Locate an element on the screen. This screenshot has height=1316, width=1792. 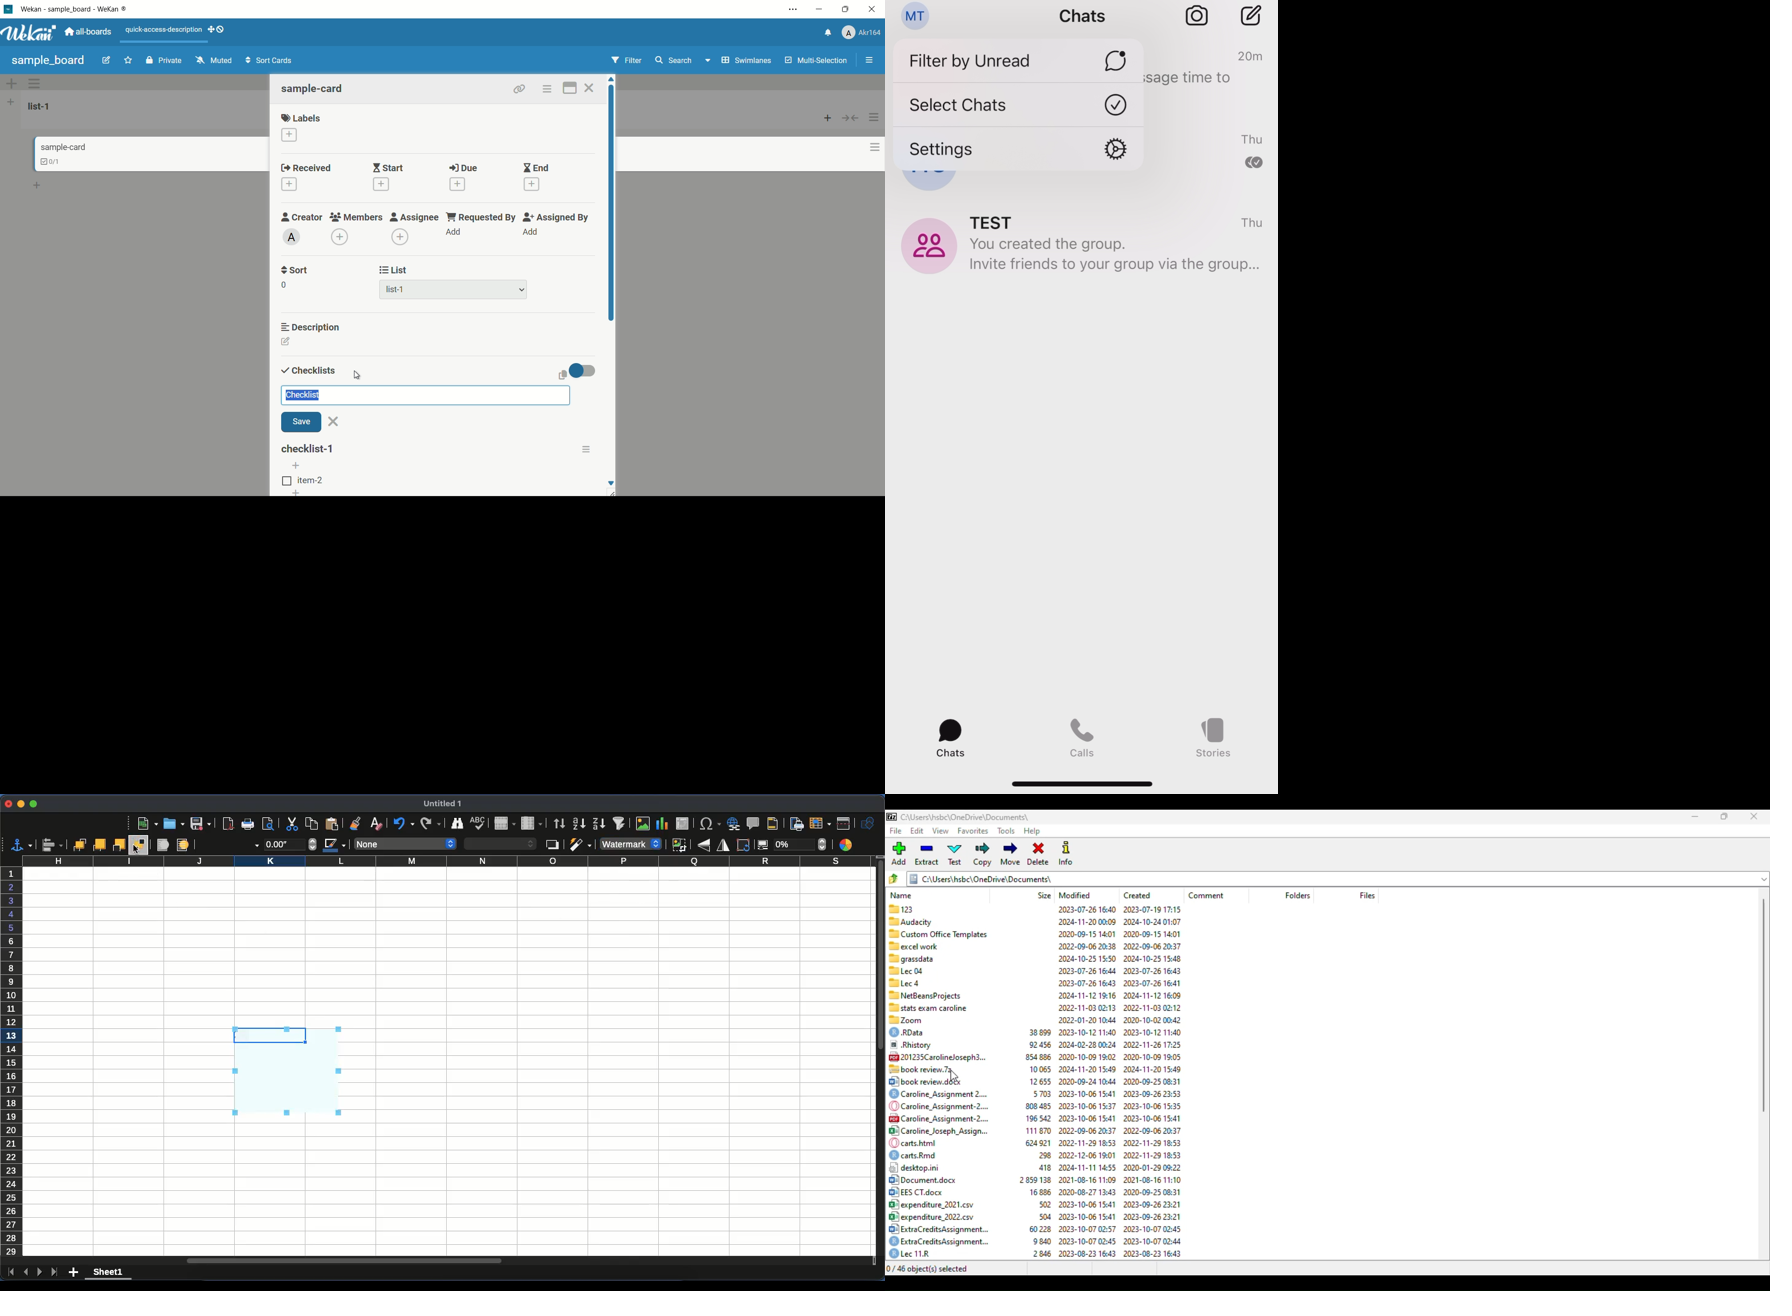
horizontal scroll bar is located at coordinates (345, 1262).